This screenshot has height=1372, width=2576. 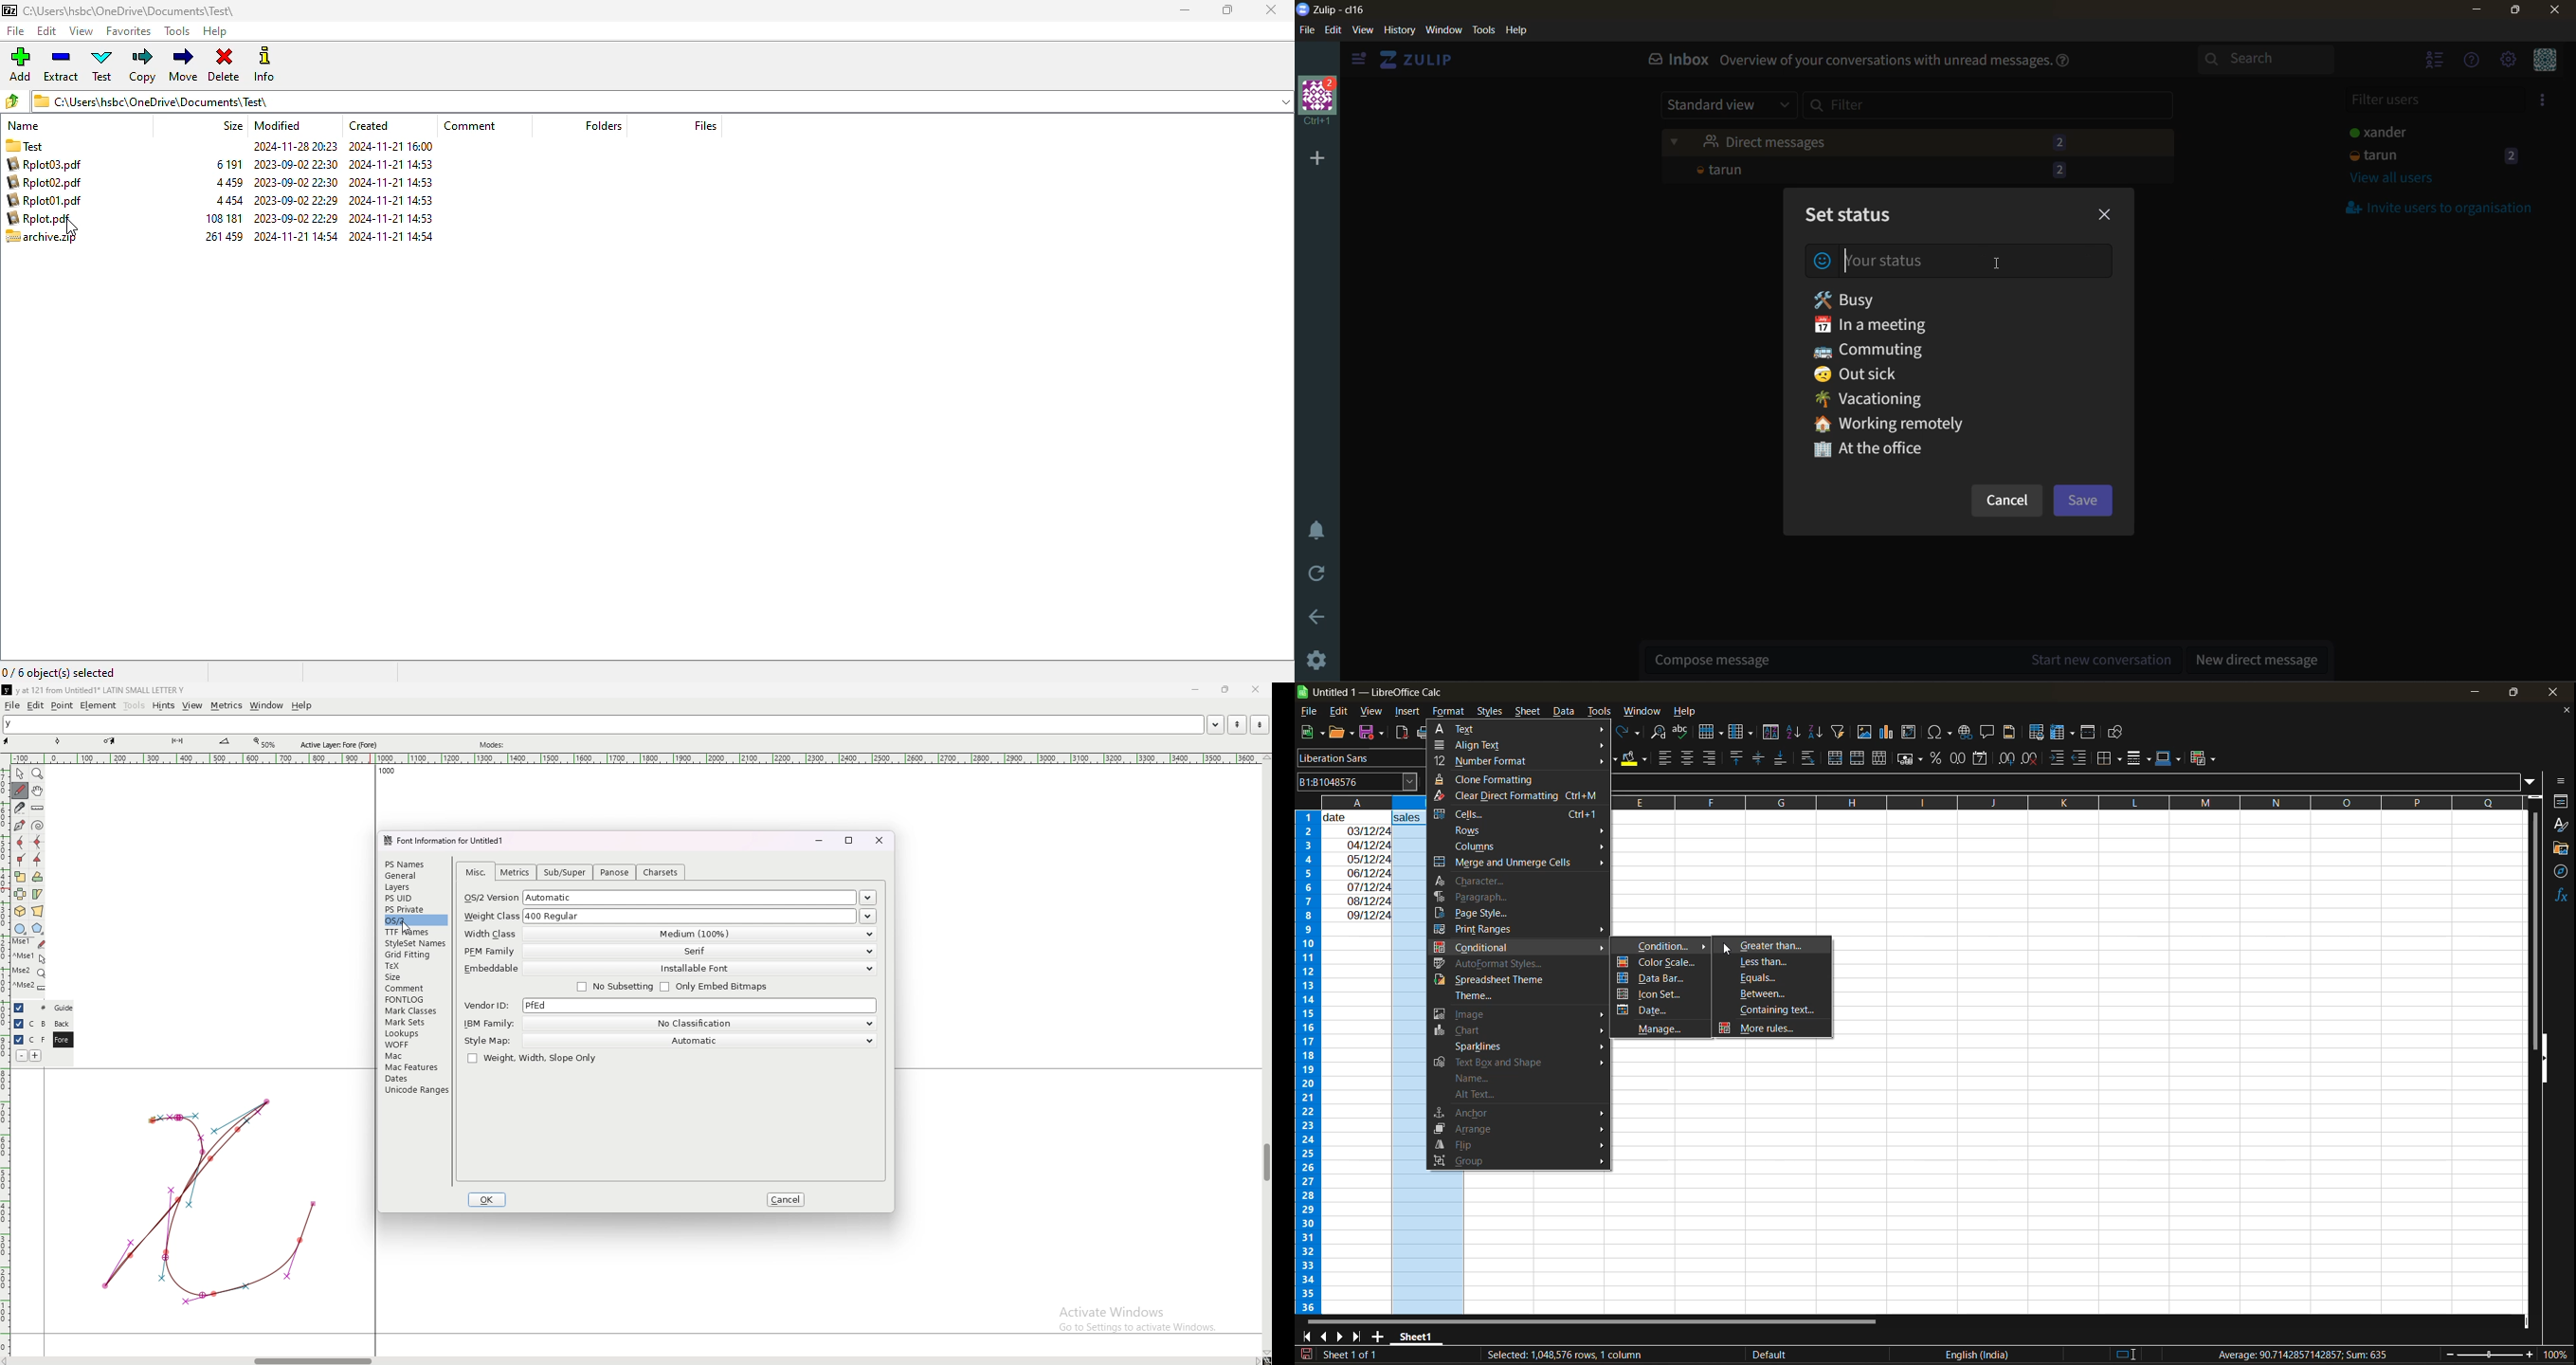 I want to click on sheet name, so click(x=1415, y=1337).